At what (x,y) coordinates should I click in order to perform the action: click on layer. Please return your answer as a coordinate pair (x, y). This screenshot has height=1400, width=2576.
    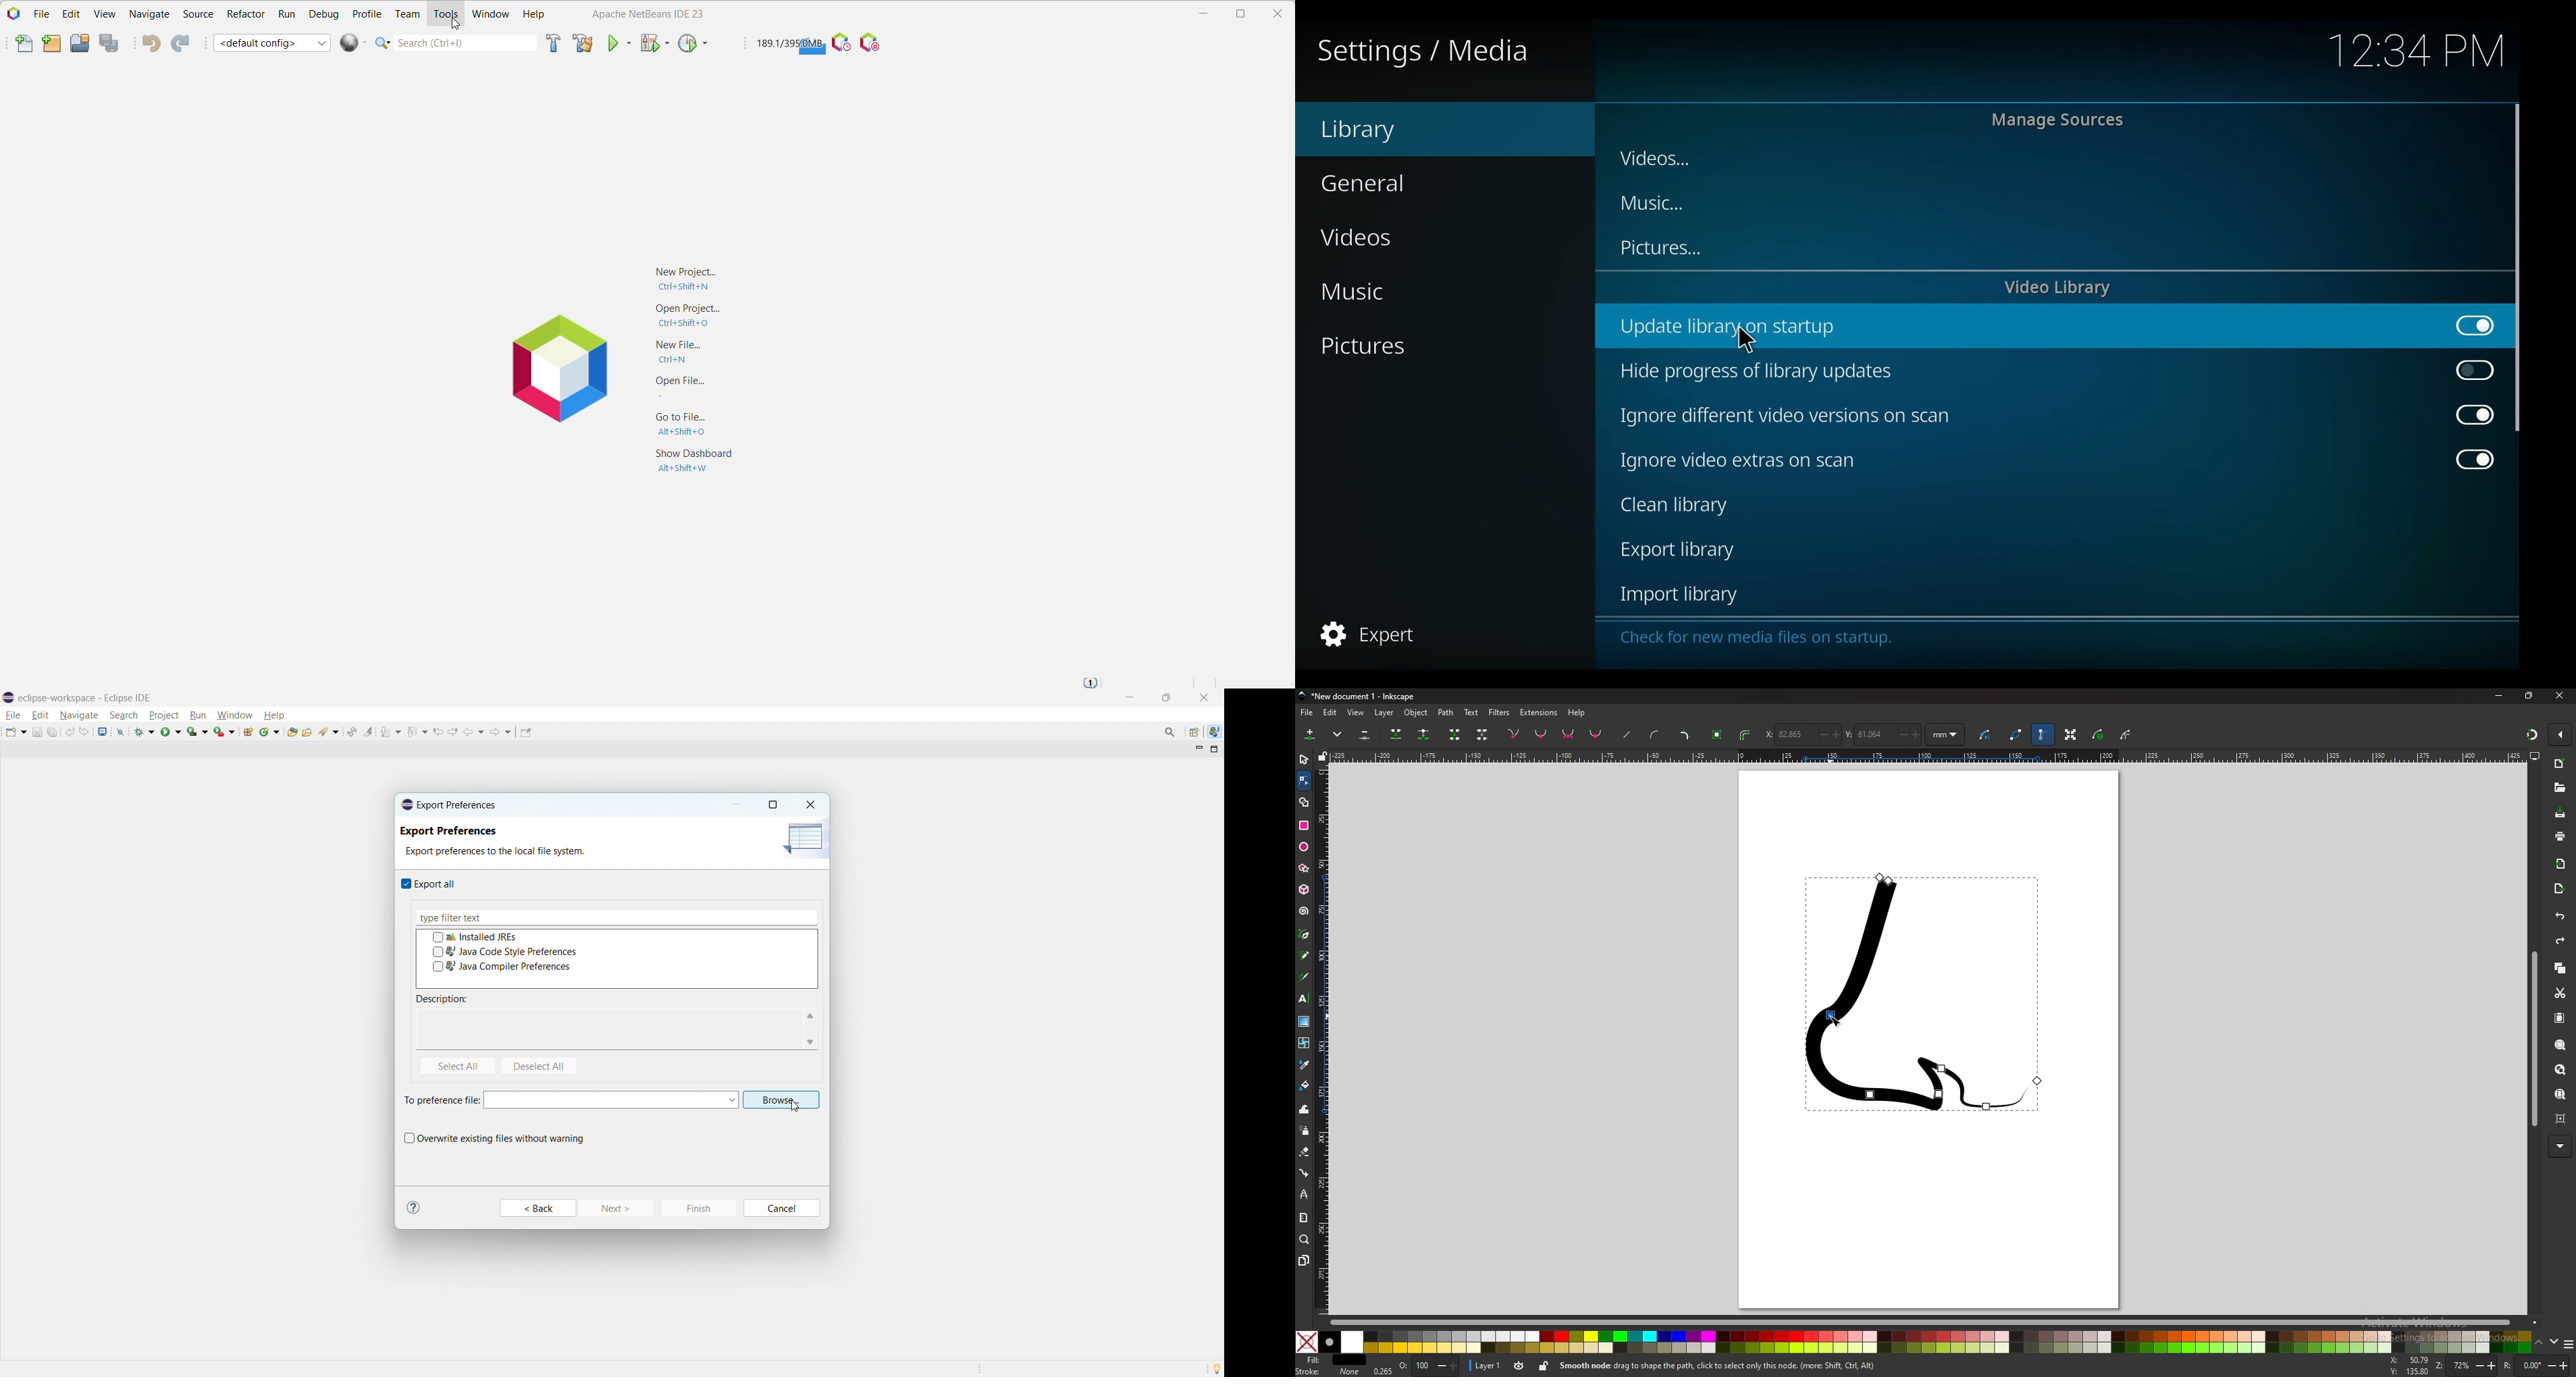
    Looking at the image, I should click on (1486, 1364).